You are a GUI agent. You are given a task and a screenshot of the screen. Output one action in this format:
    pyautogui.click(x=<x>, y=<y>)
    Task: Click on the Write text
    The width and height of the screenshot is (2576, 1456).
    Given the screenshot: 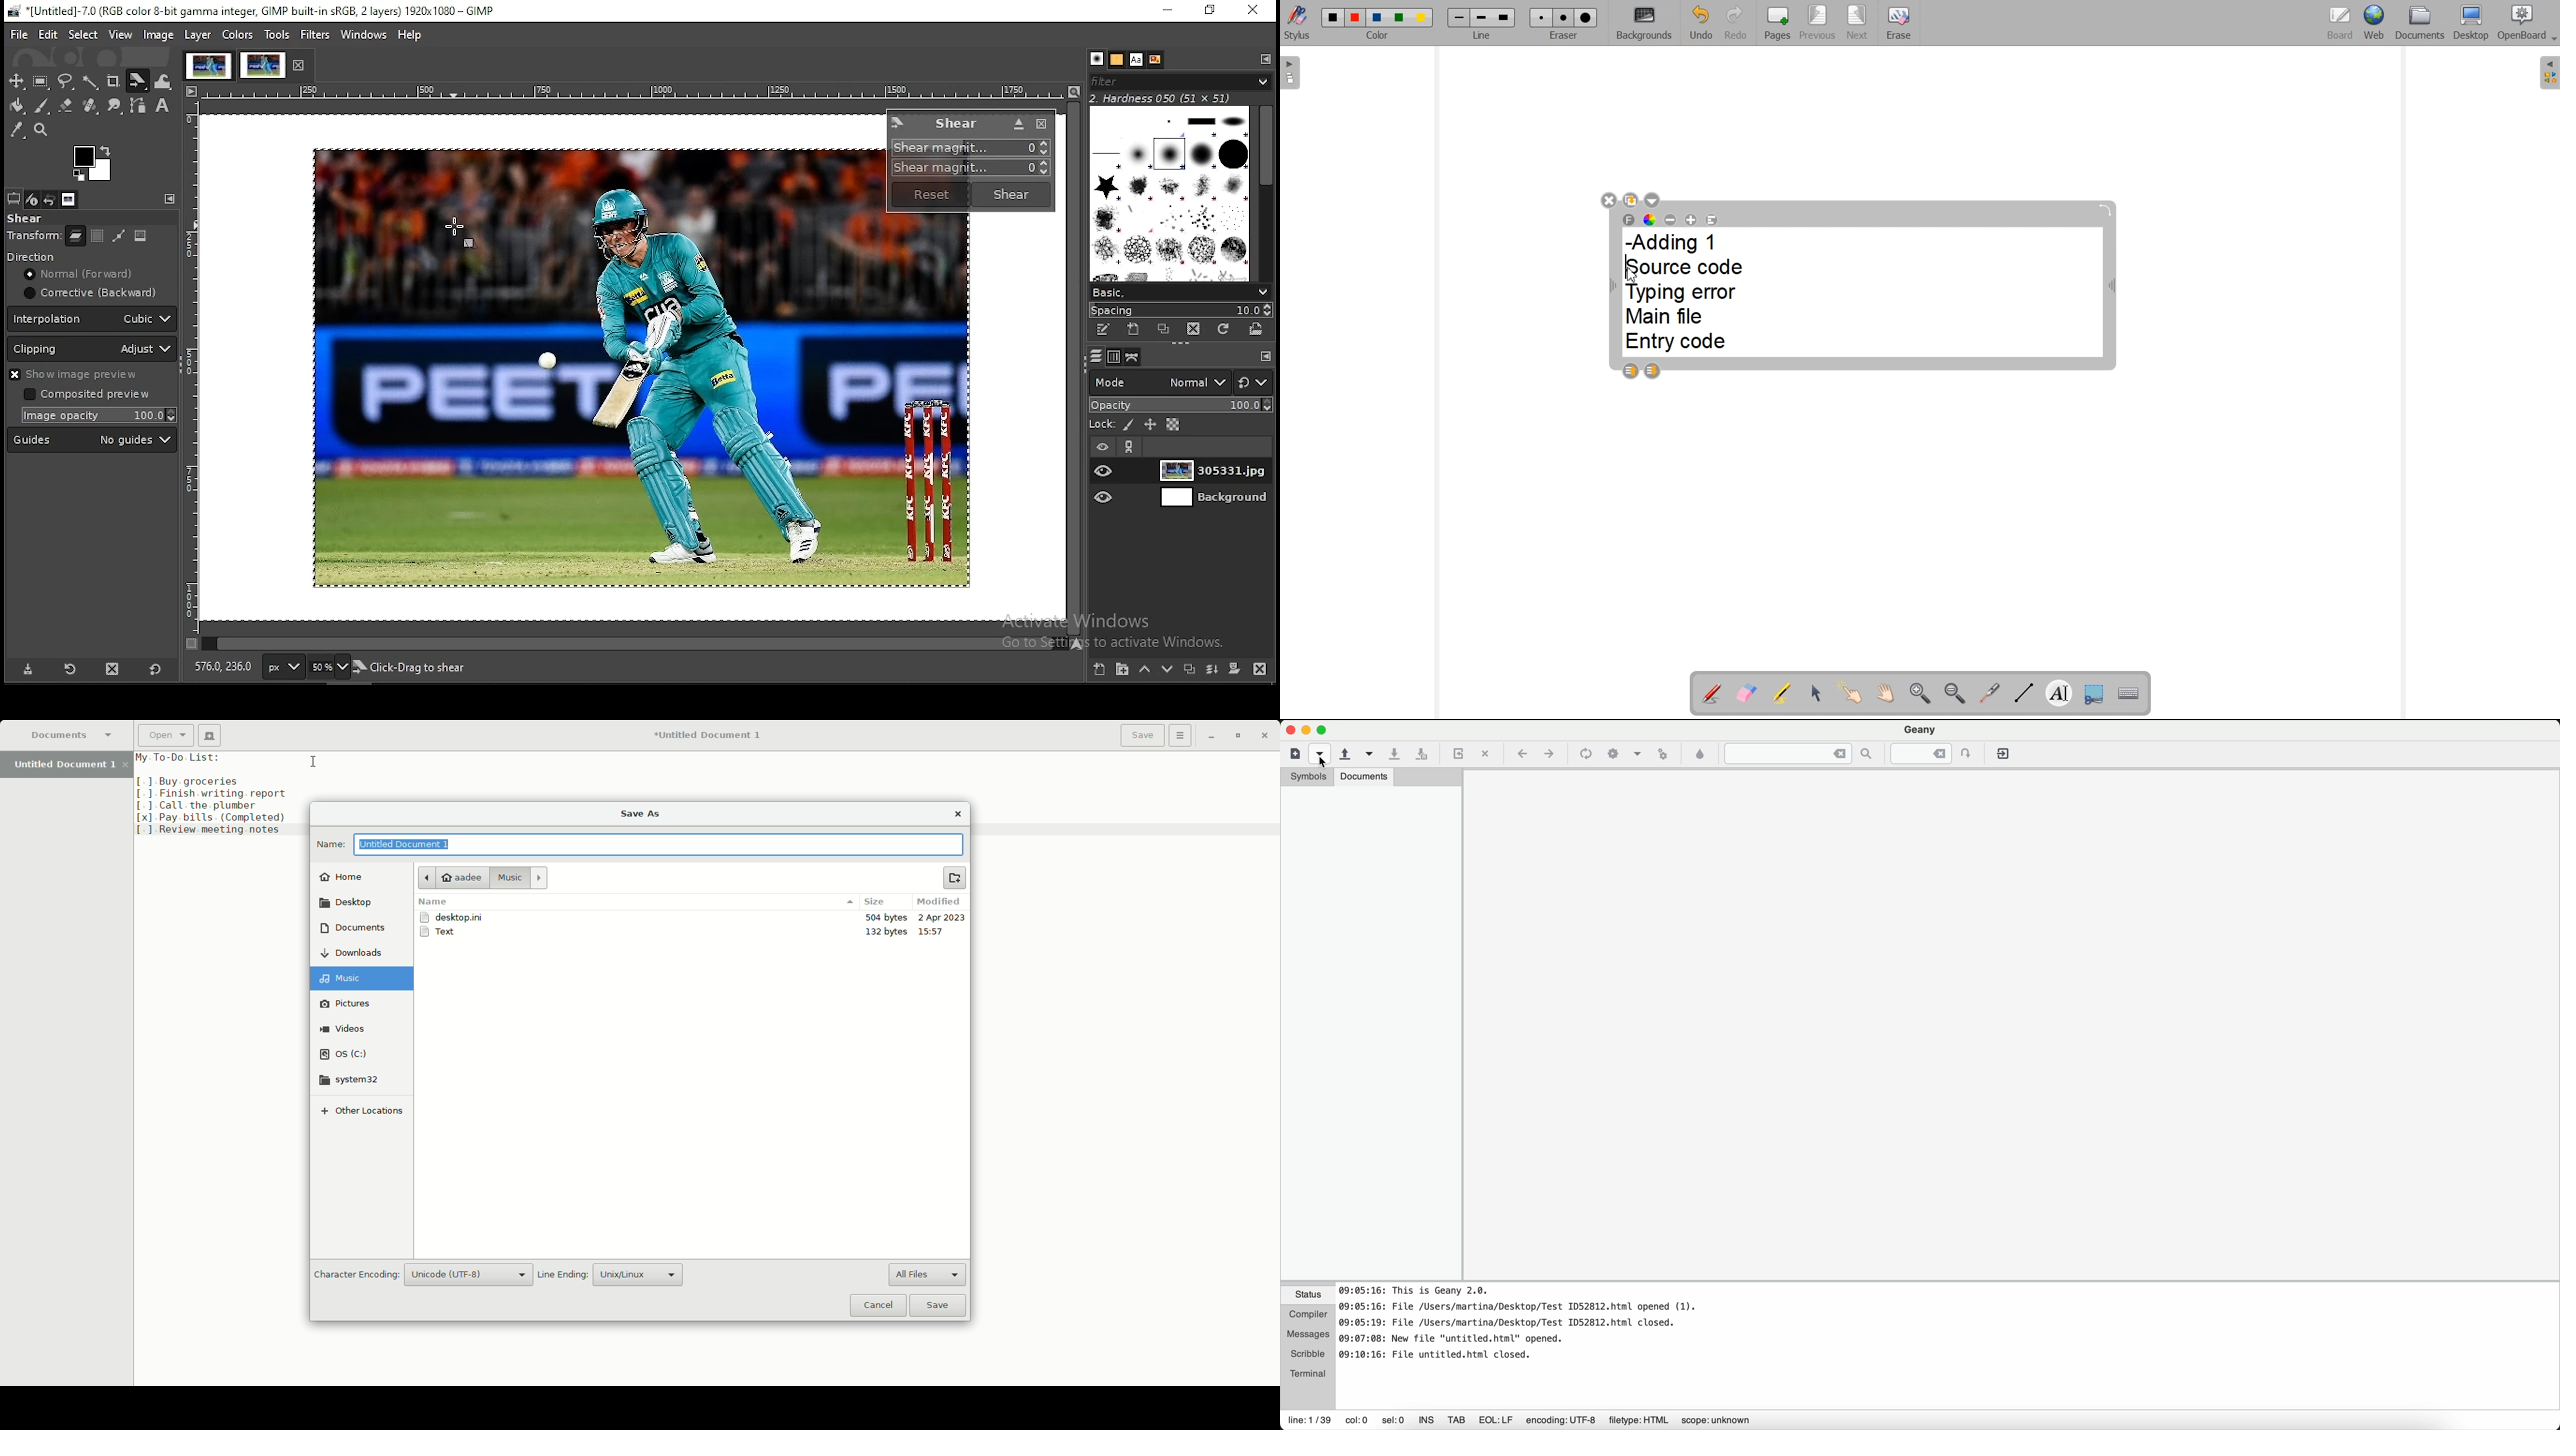 What is the action you would take?
    pyautogui.click(x=2059, y=691)
    